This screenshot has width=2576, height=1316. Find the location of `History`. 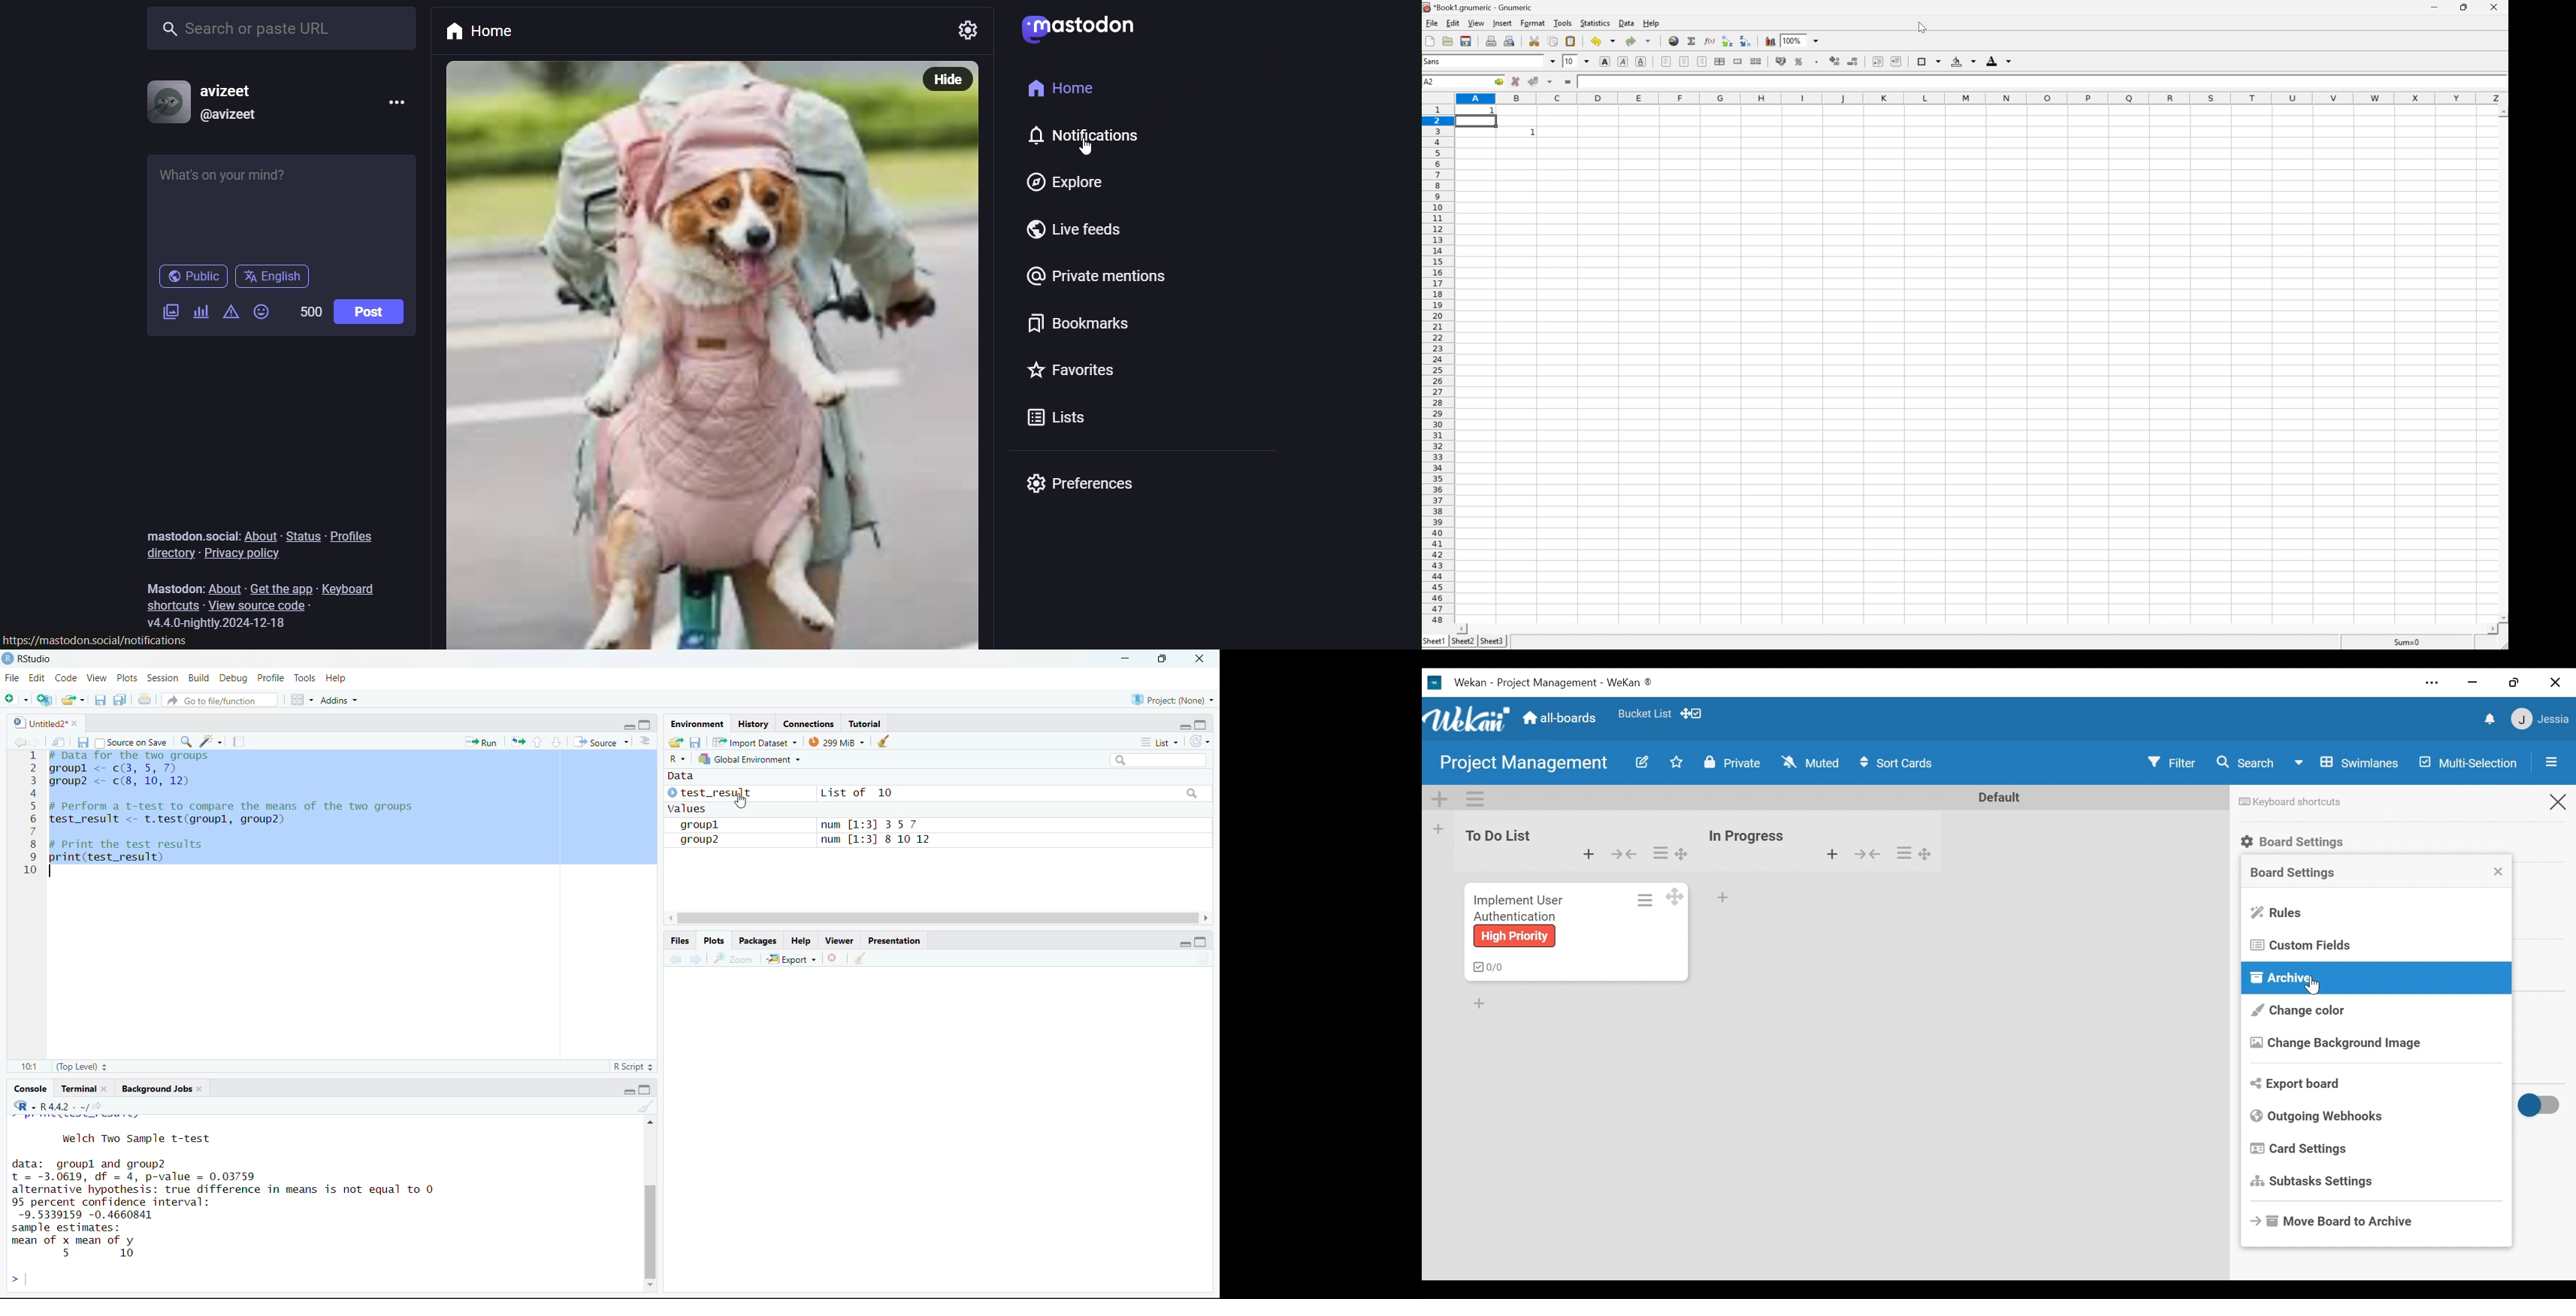

History is located at coordinates (754, 724).